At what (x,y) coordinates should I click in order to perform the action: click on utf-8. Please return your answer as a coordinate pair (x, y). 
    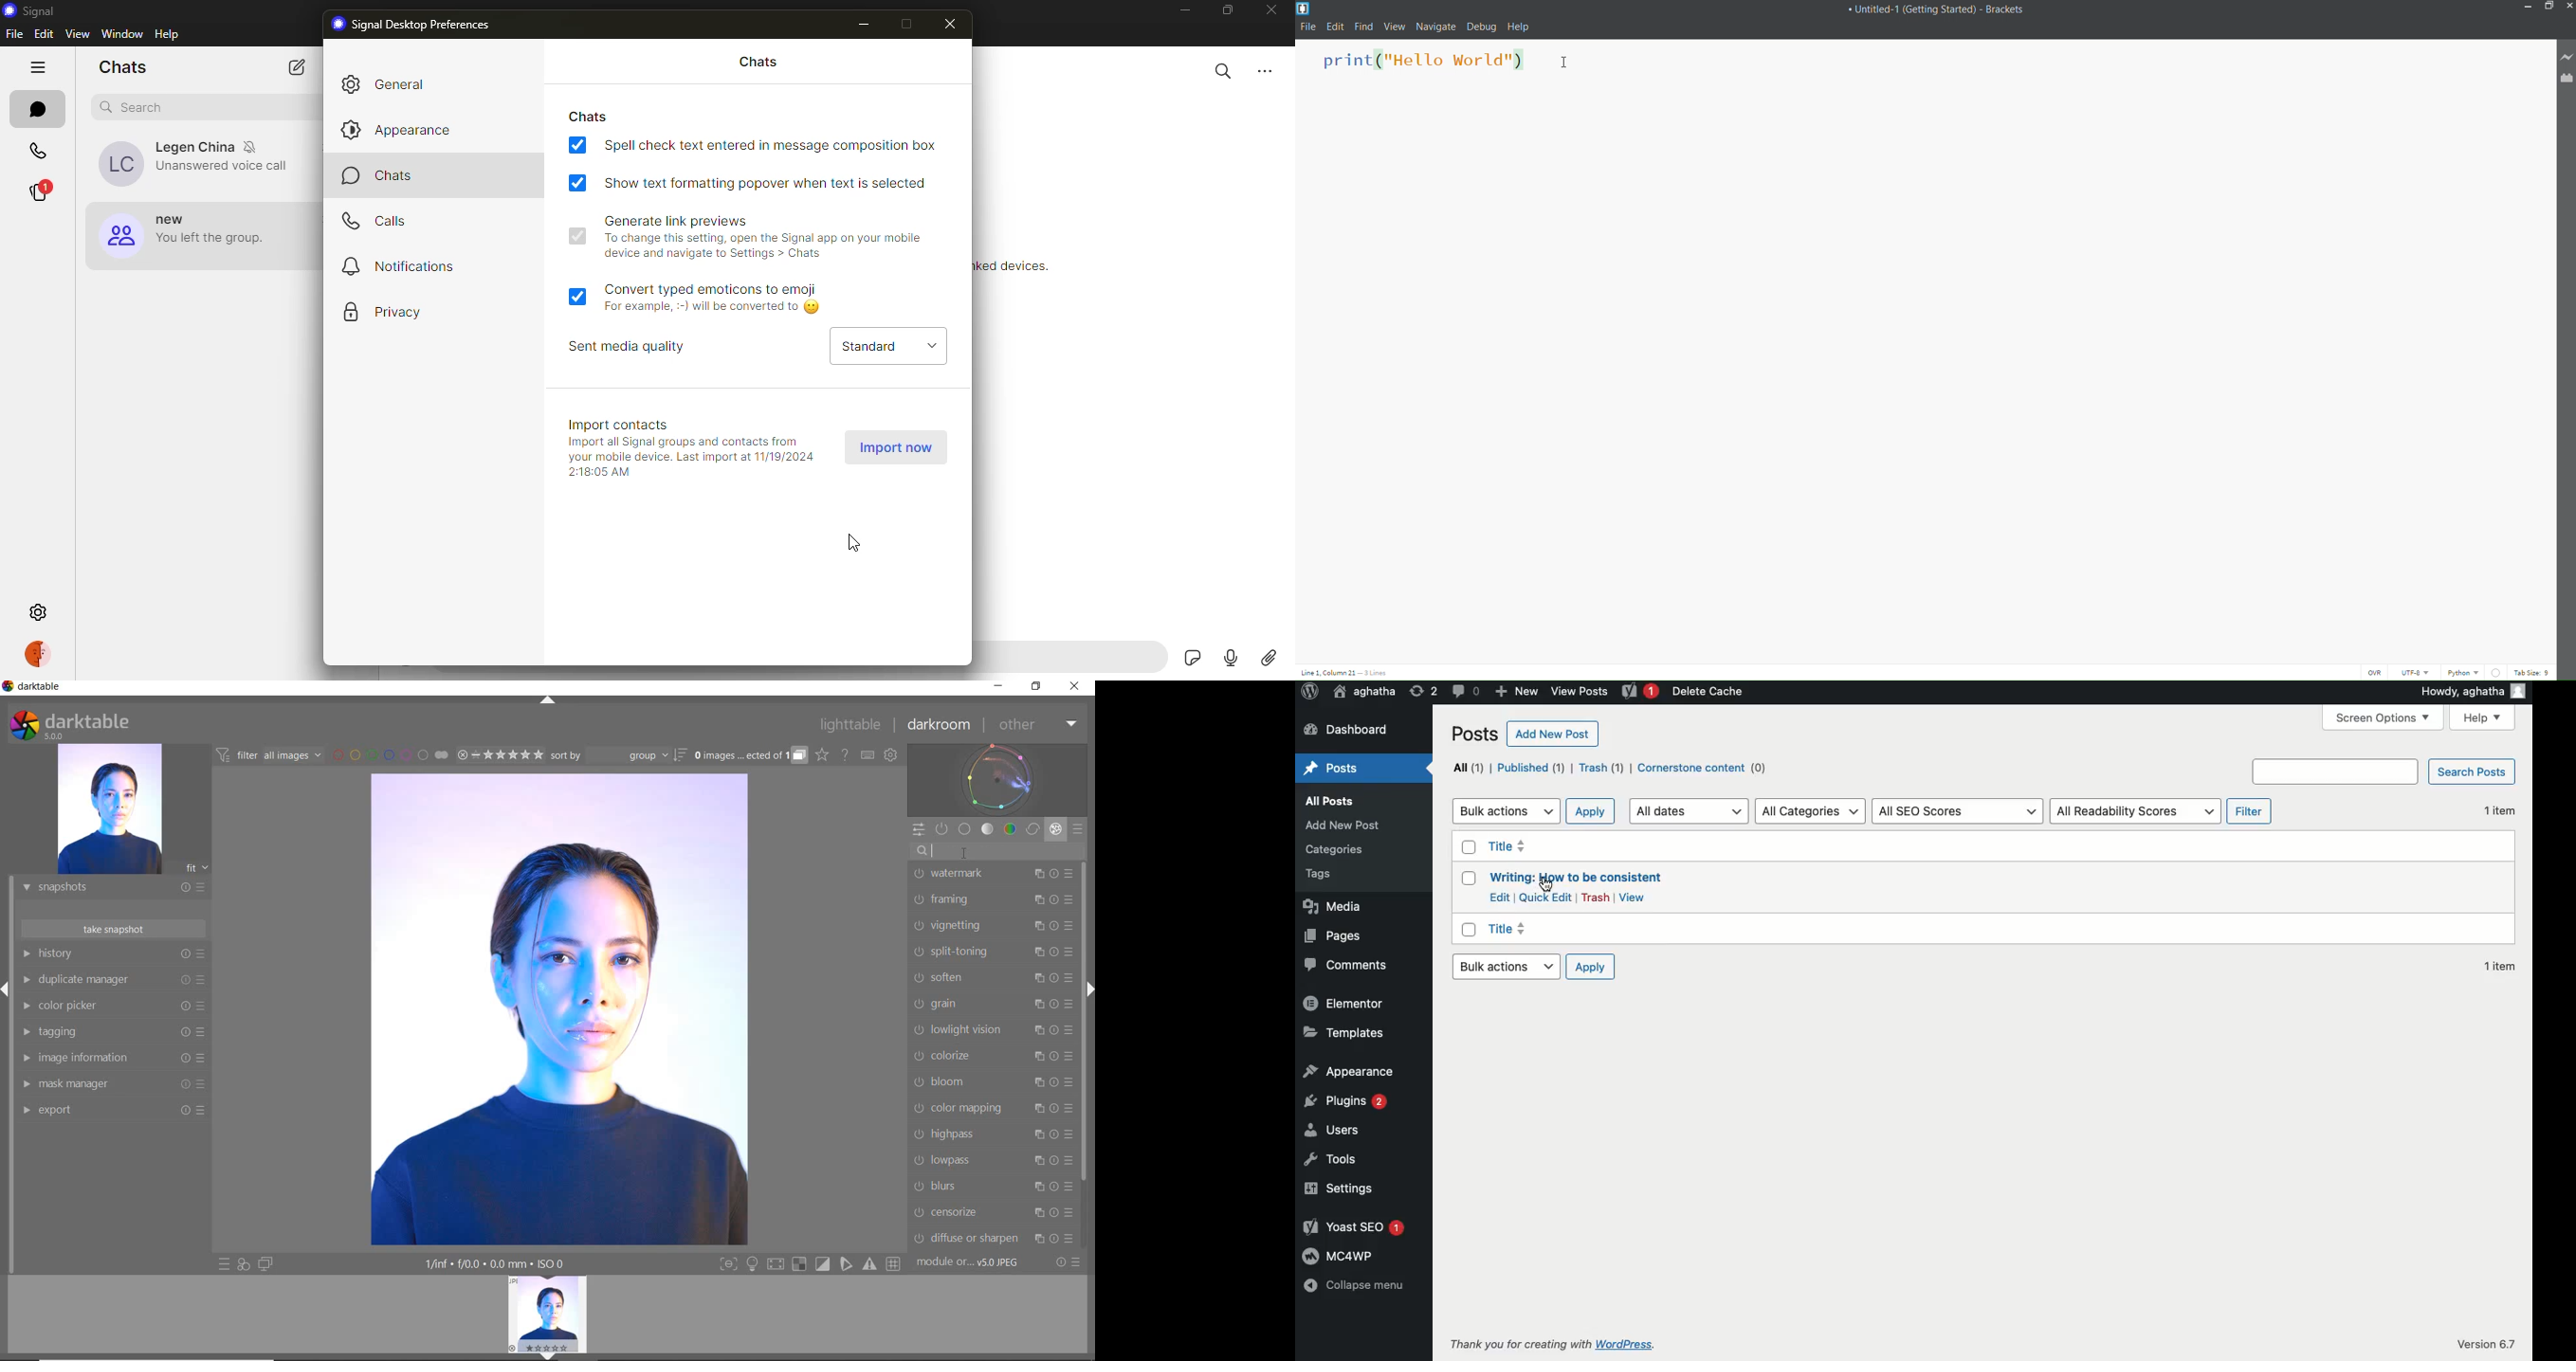
    Looking at the image, I should click on (2414, 672).